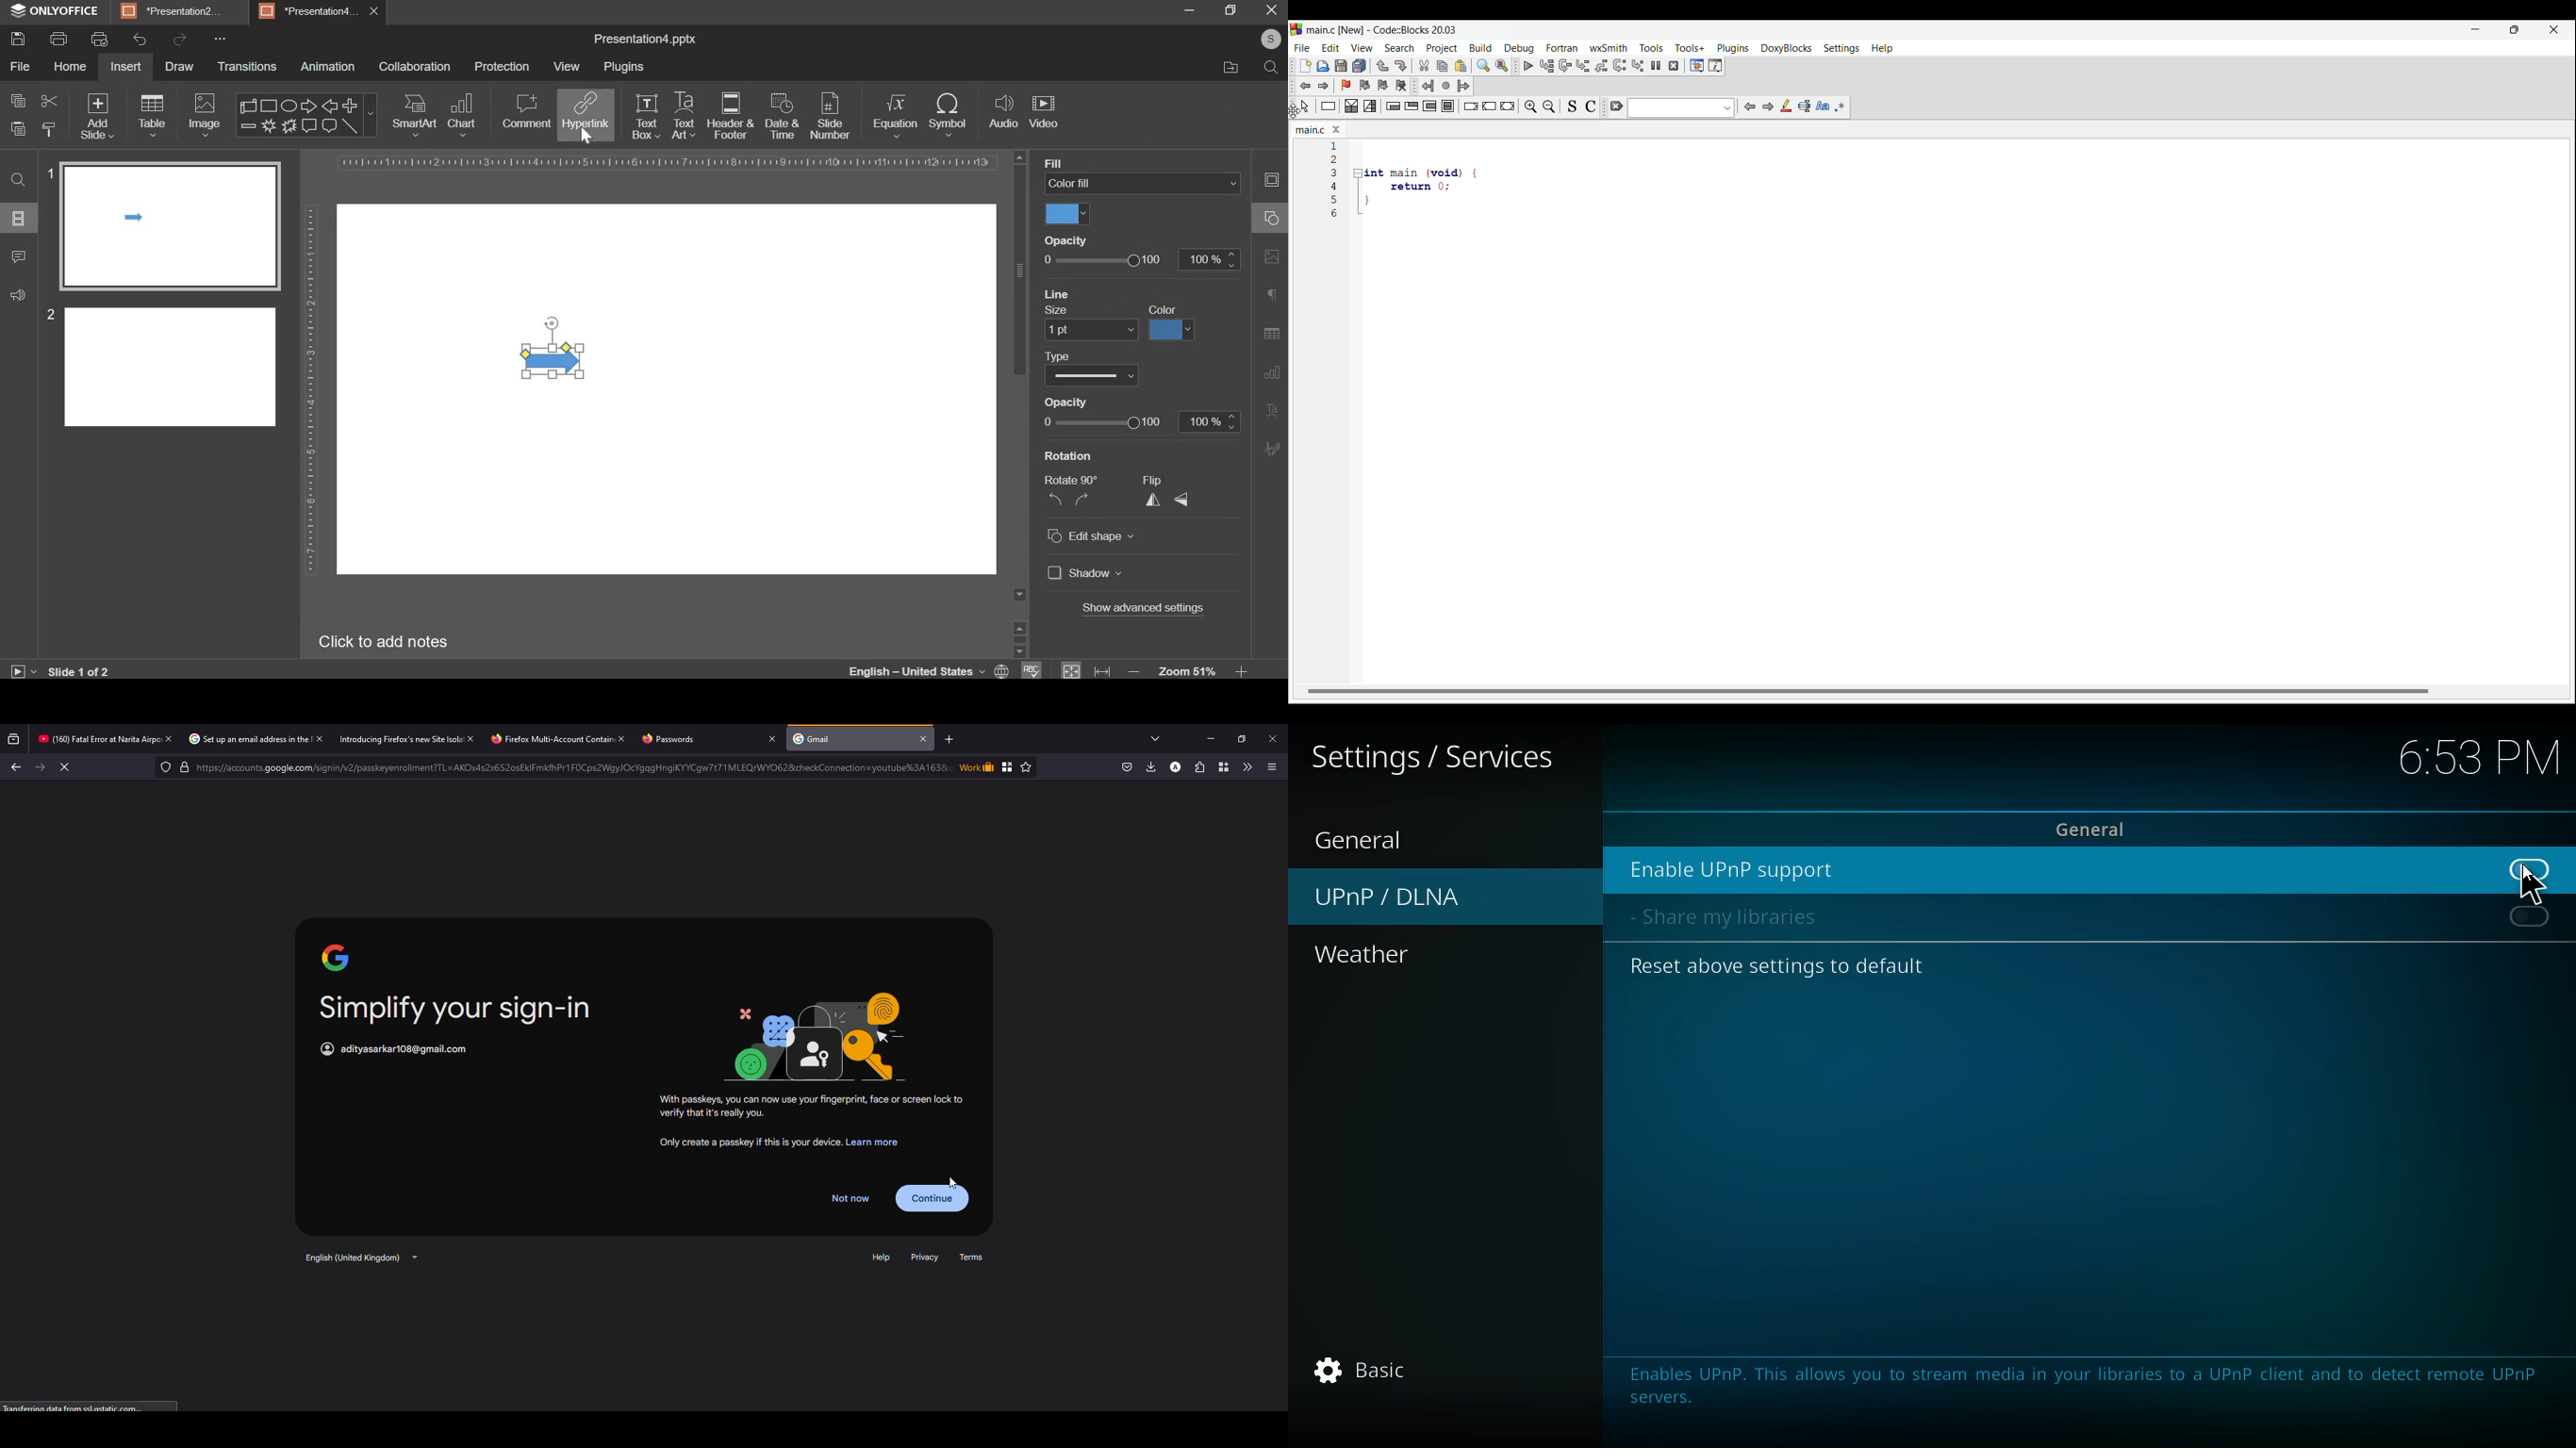 The height and width of the screenshot is (1456, 2576). Describe the element at coordinates (2532, 882) in the screenshot. I see `Cursor` at that location.